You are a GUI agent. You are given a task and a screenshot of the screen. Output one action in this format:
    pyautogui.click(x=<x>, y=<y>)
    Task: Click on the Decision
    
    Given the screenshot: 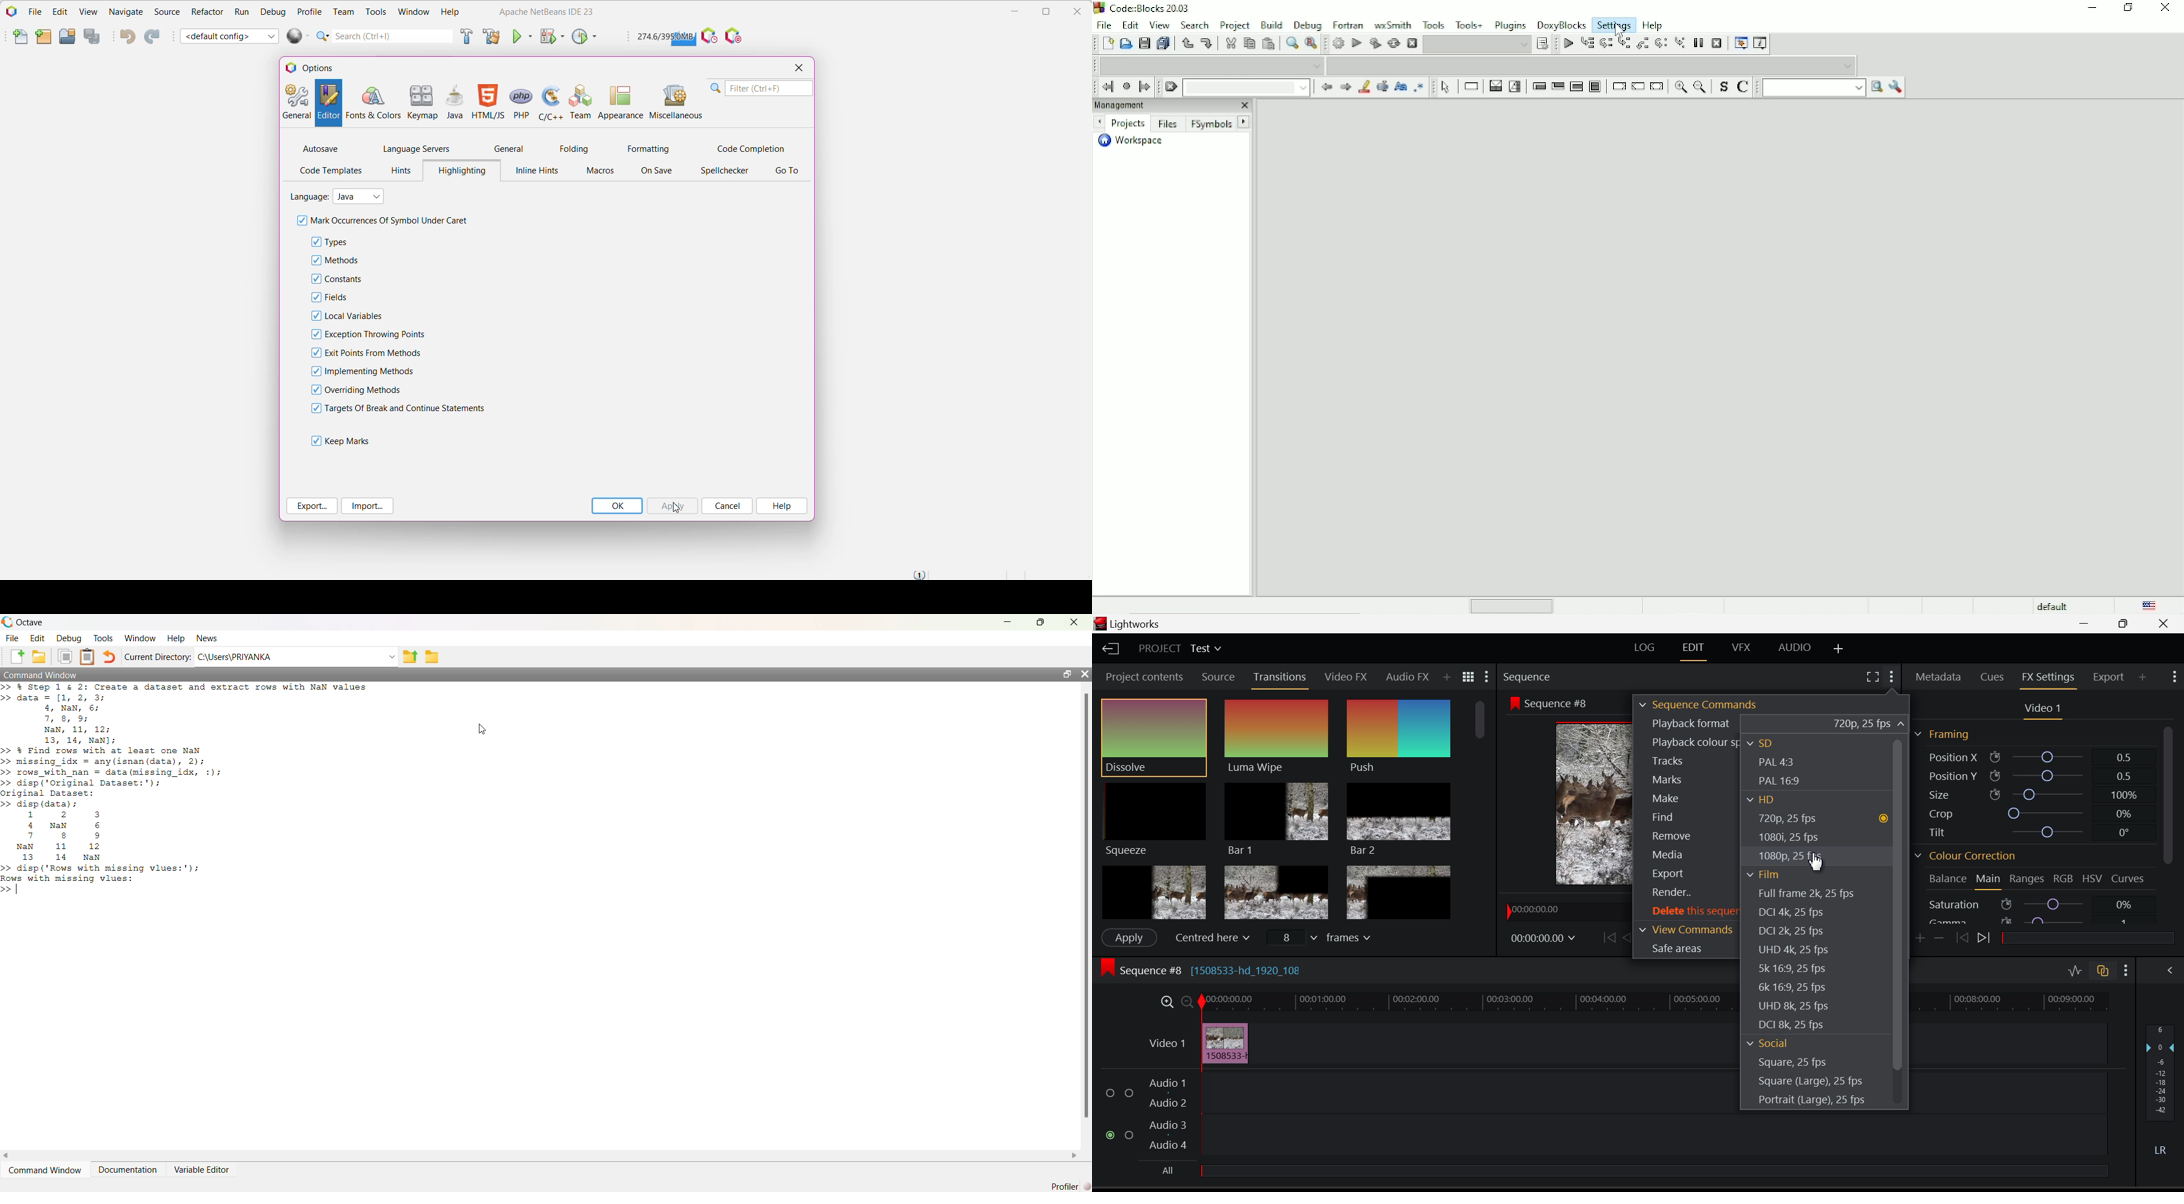 What is the action you would take?
    pyautogui.click(x=1495, y=86)
    